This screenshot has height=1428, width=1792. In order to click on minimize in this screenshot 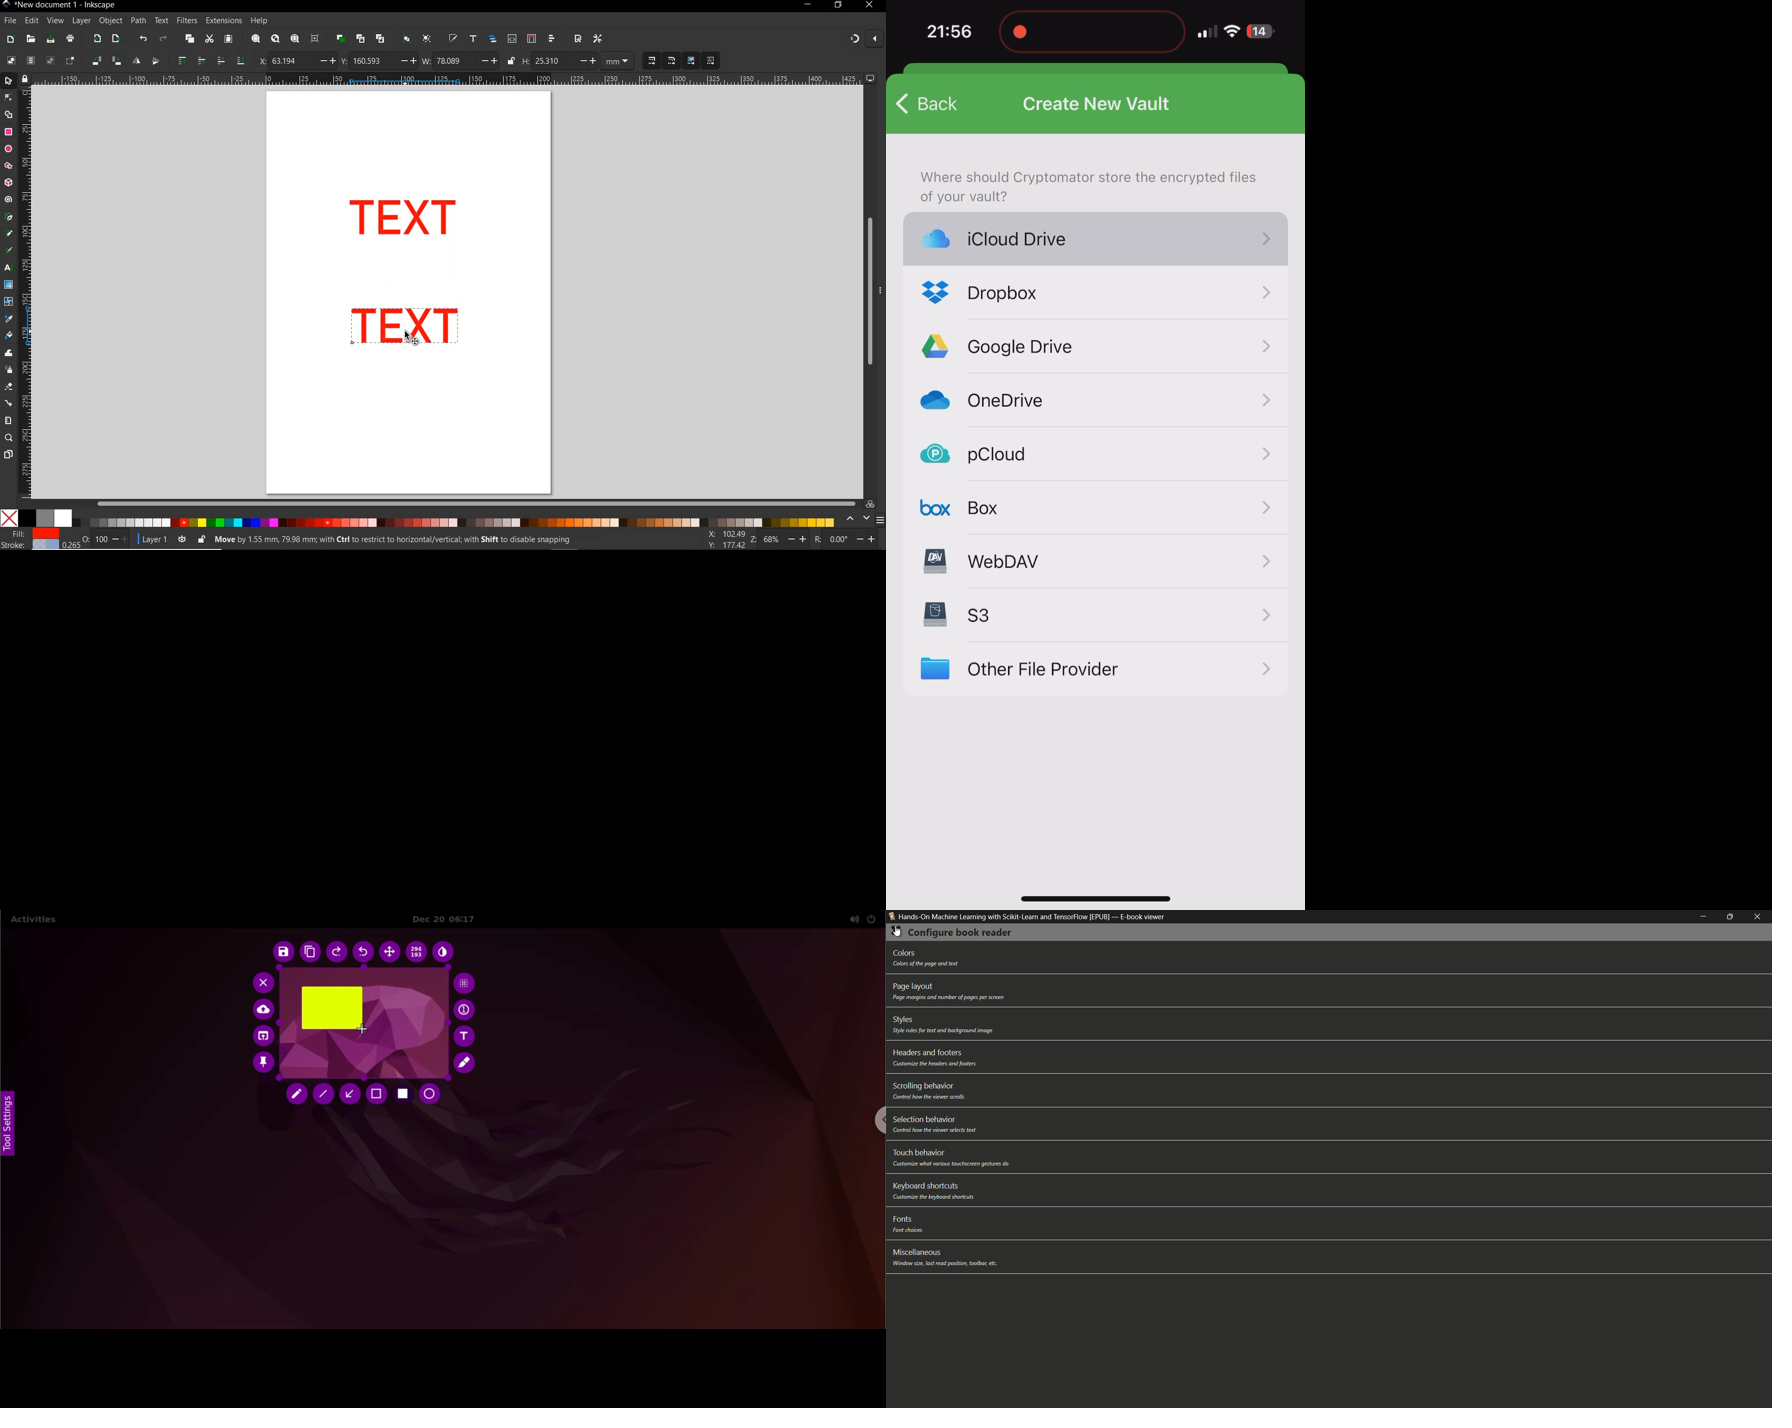, I will do `click(1703, 916)`.